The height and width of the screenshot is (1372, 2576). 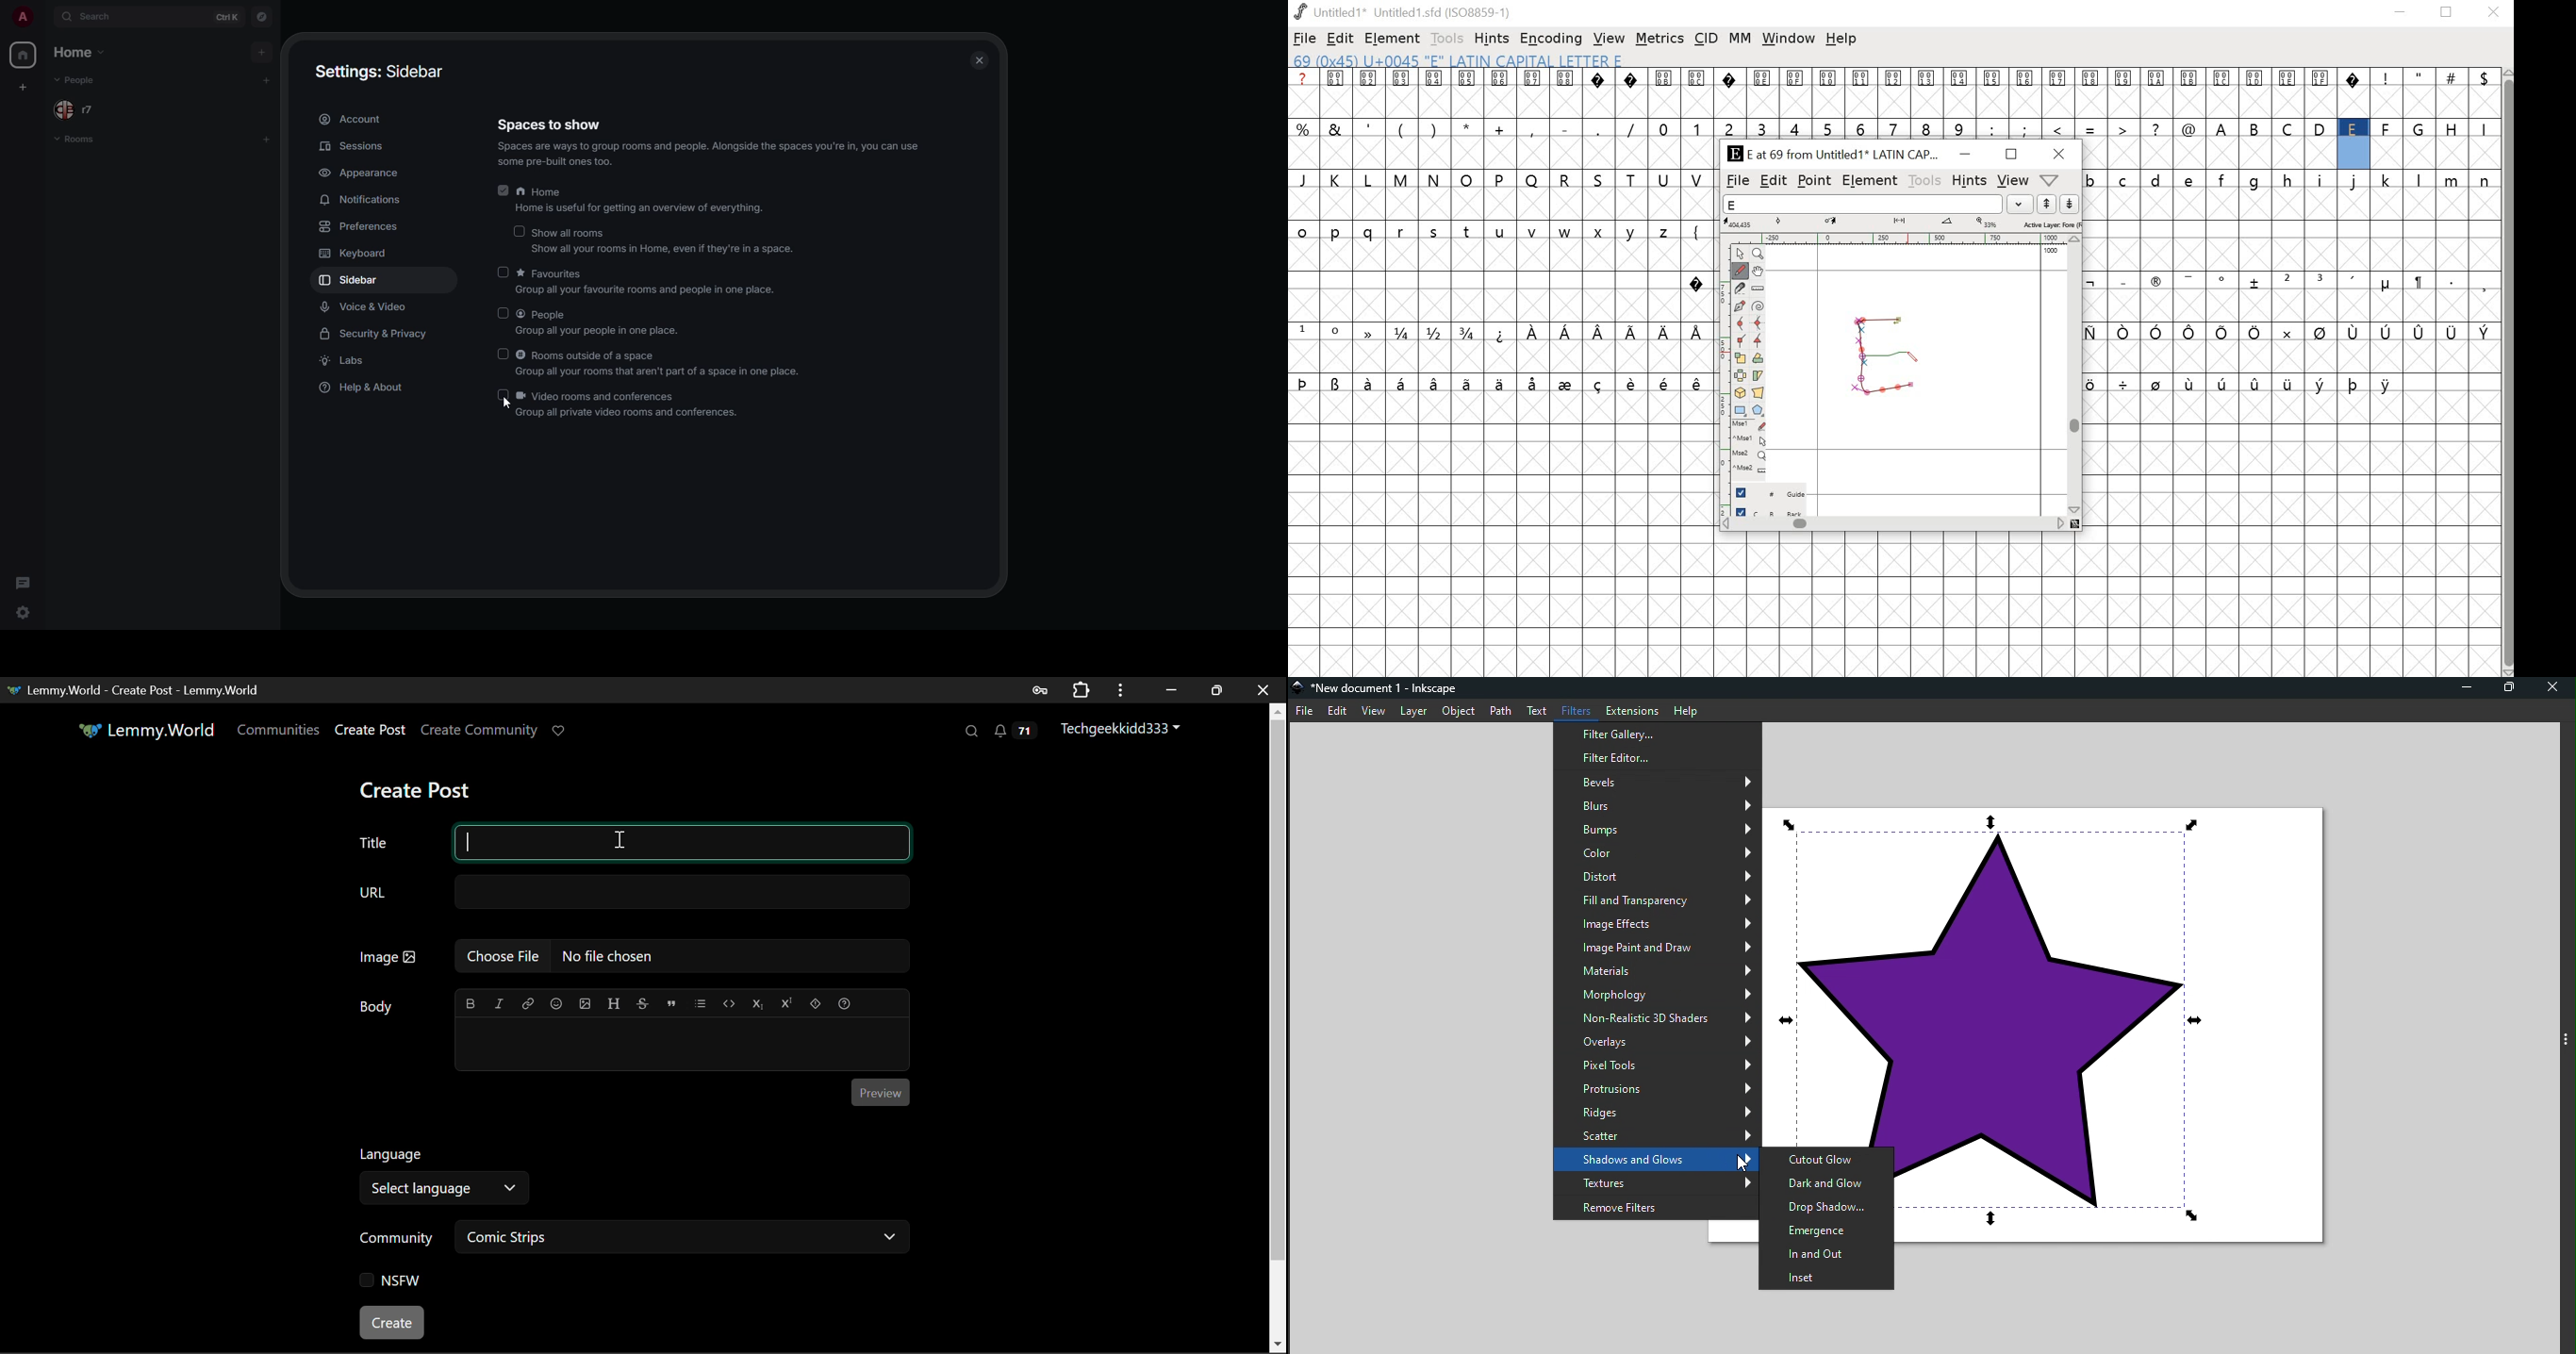 What do you see at coordinates (1830, 155) in the screenshot?
I see `E at 69 from Untitled1 LATIN CAPI...` at bounding box center [1830, 155].